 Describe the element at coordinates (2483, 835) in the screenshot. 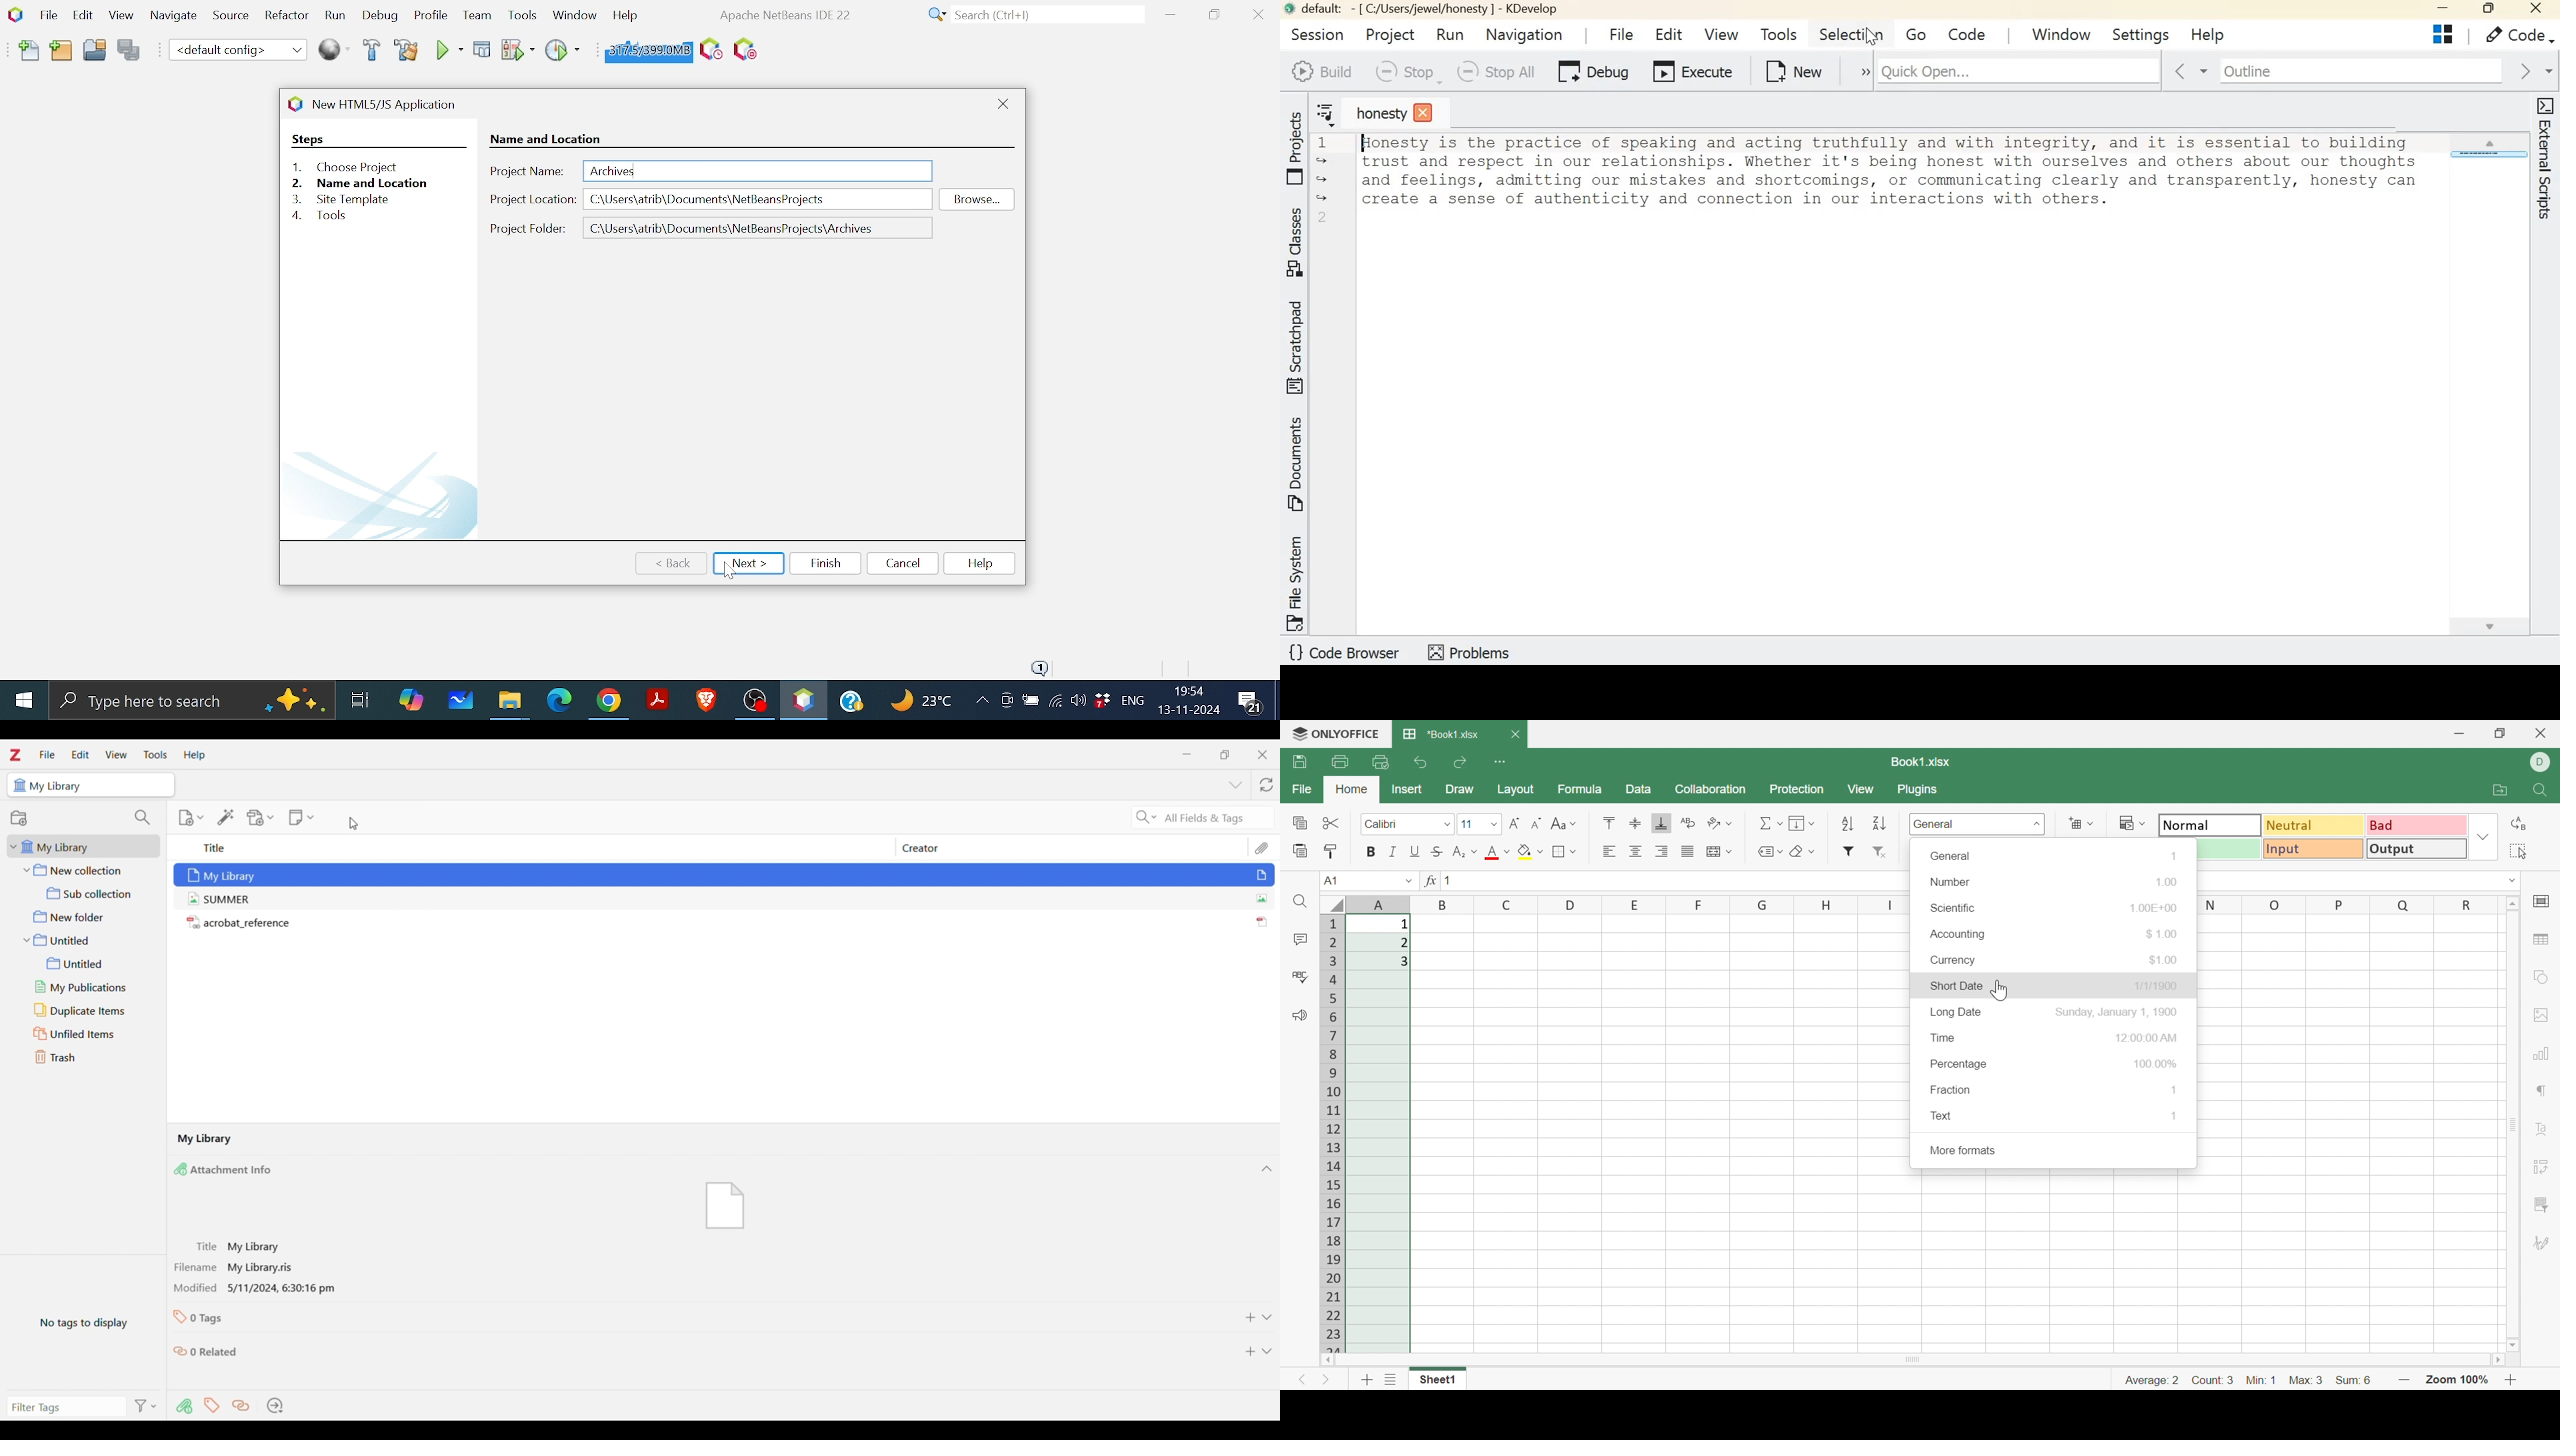

I see `Drop down` at that location.